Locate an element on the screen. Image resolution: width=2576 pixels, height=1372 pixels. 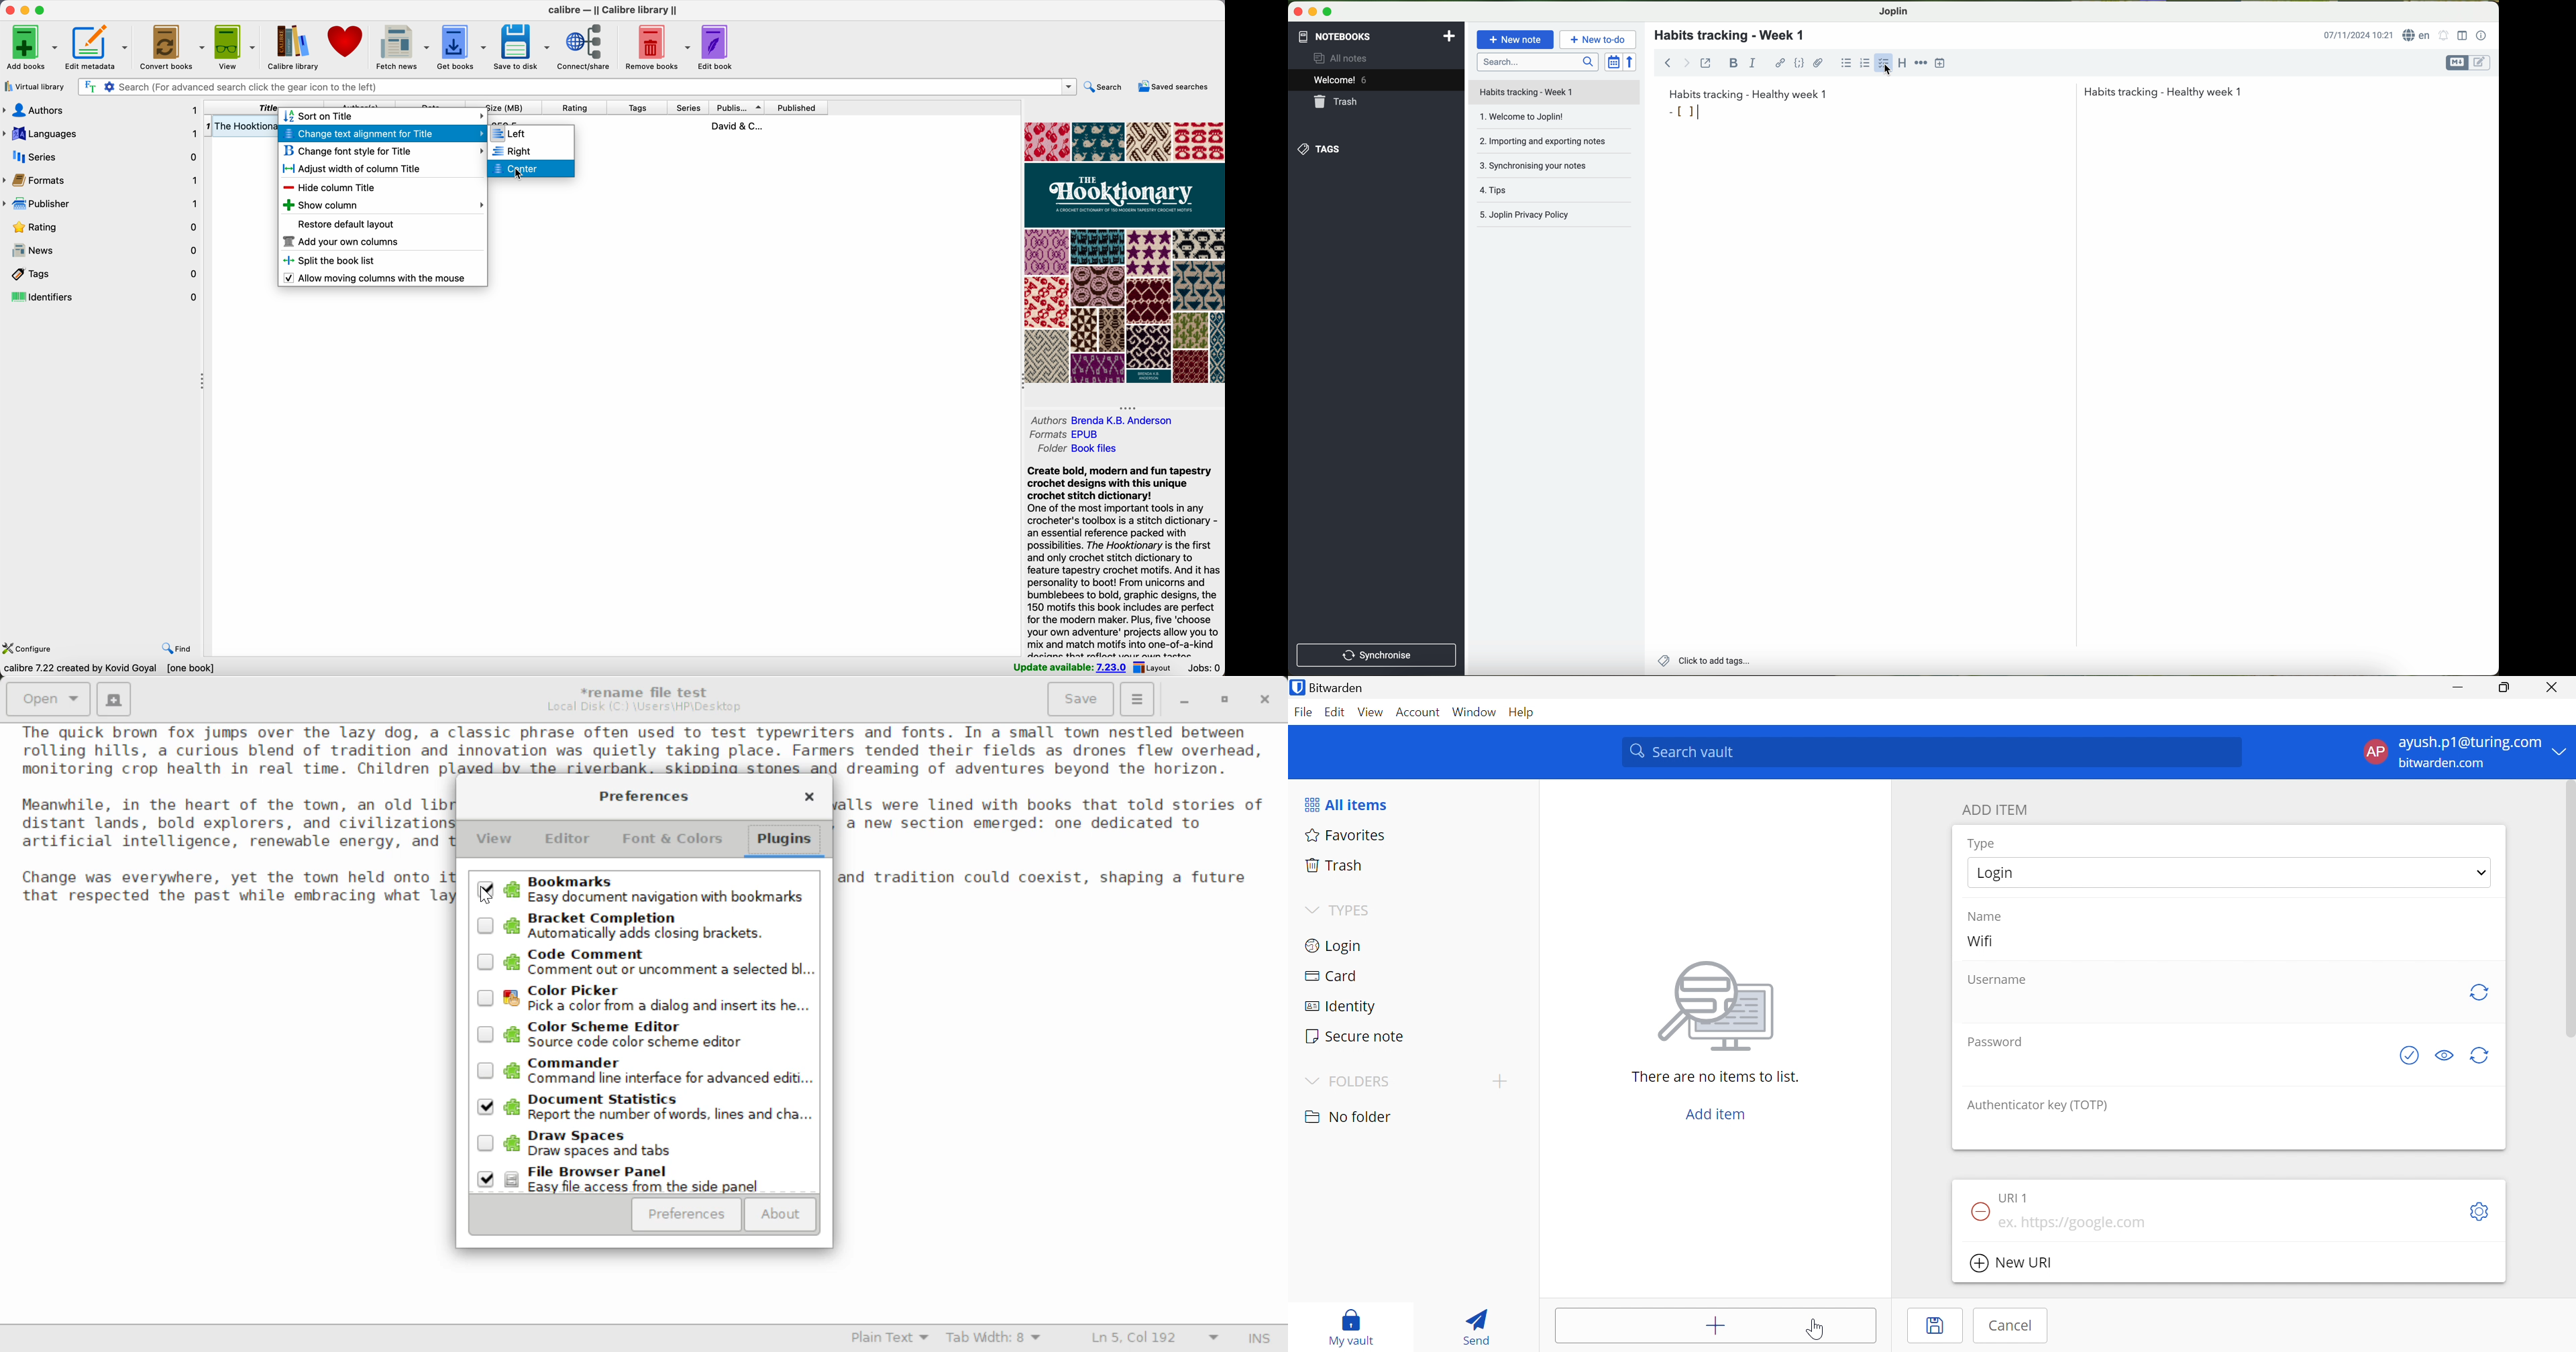
italic is located at coordinates (1752, 62).